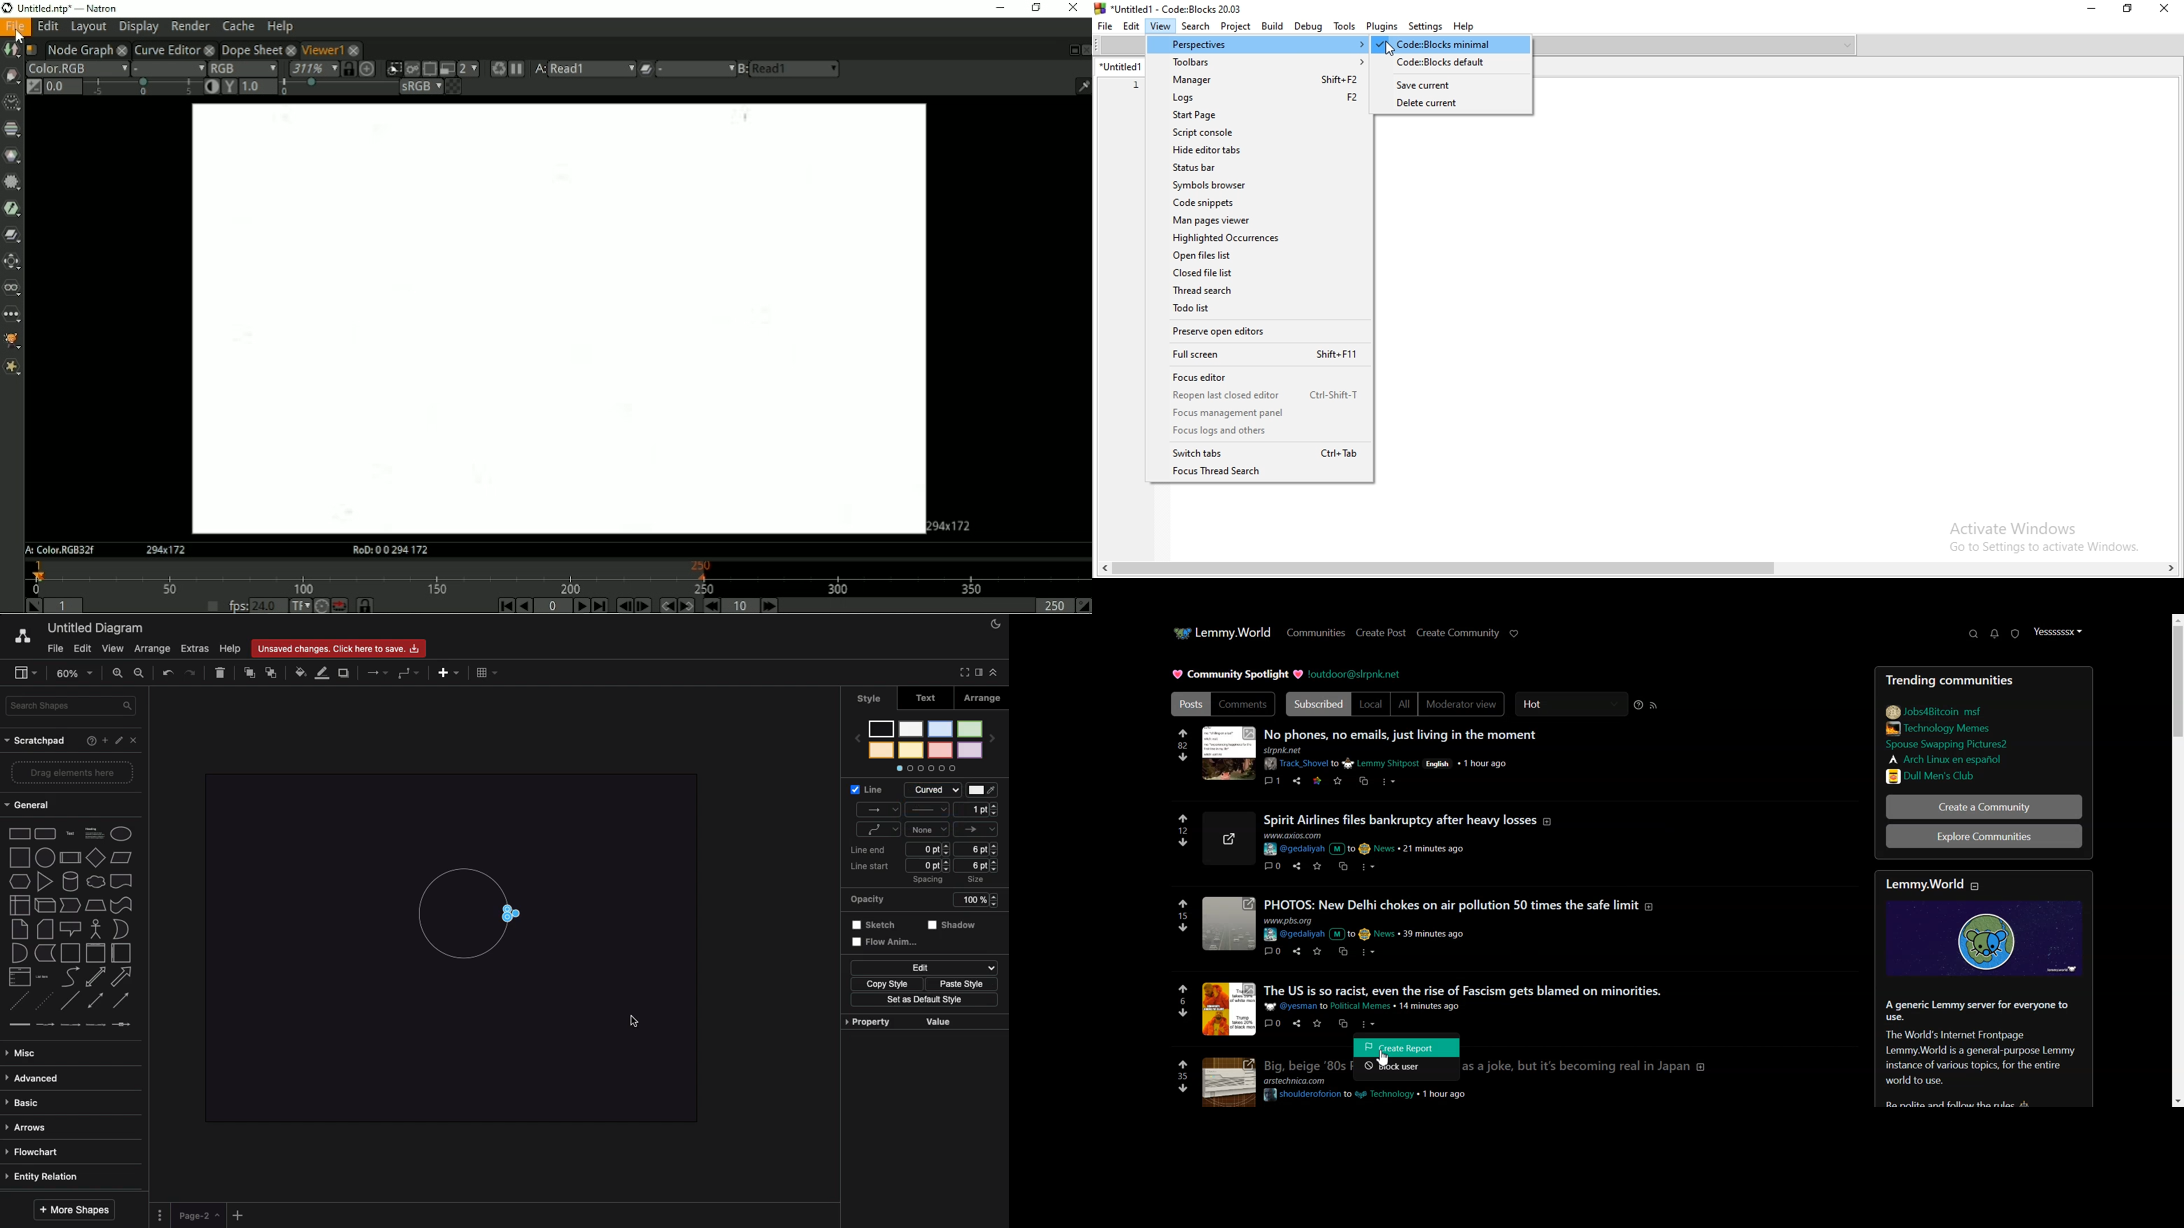  Describe the element at coordinates (1463, 991) in the screenshot. I see `post` at that location.